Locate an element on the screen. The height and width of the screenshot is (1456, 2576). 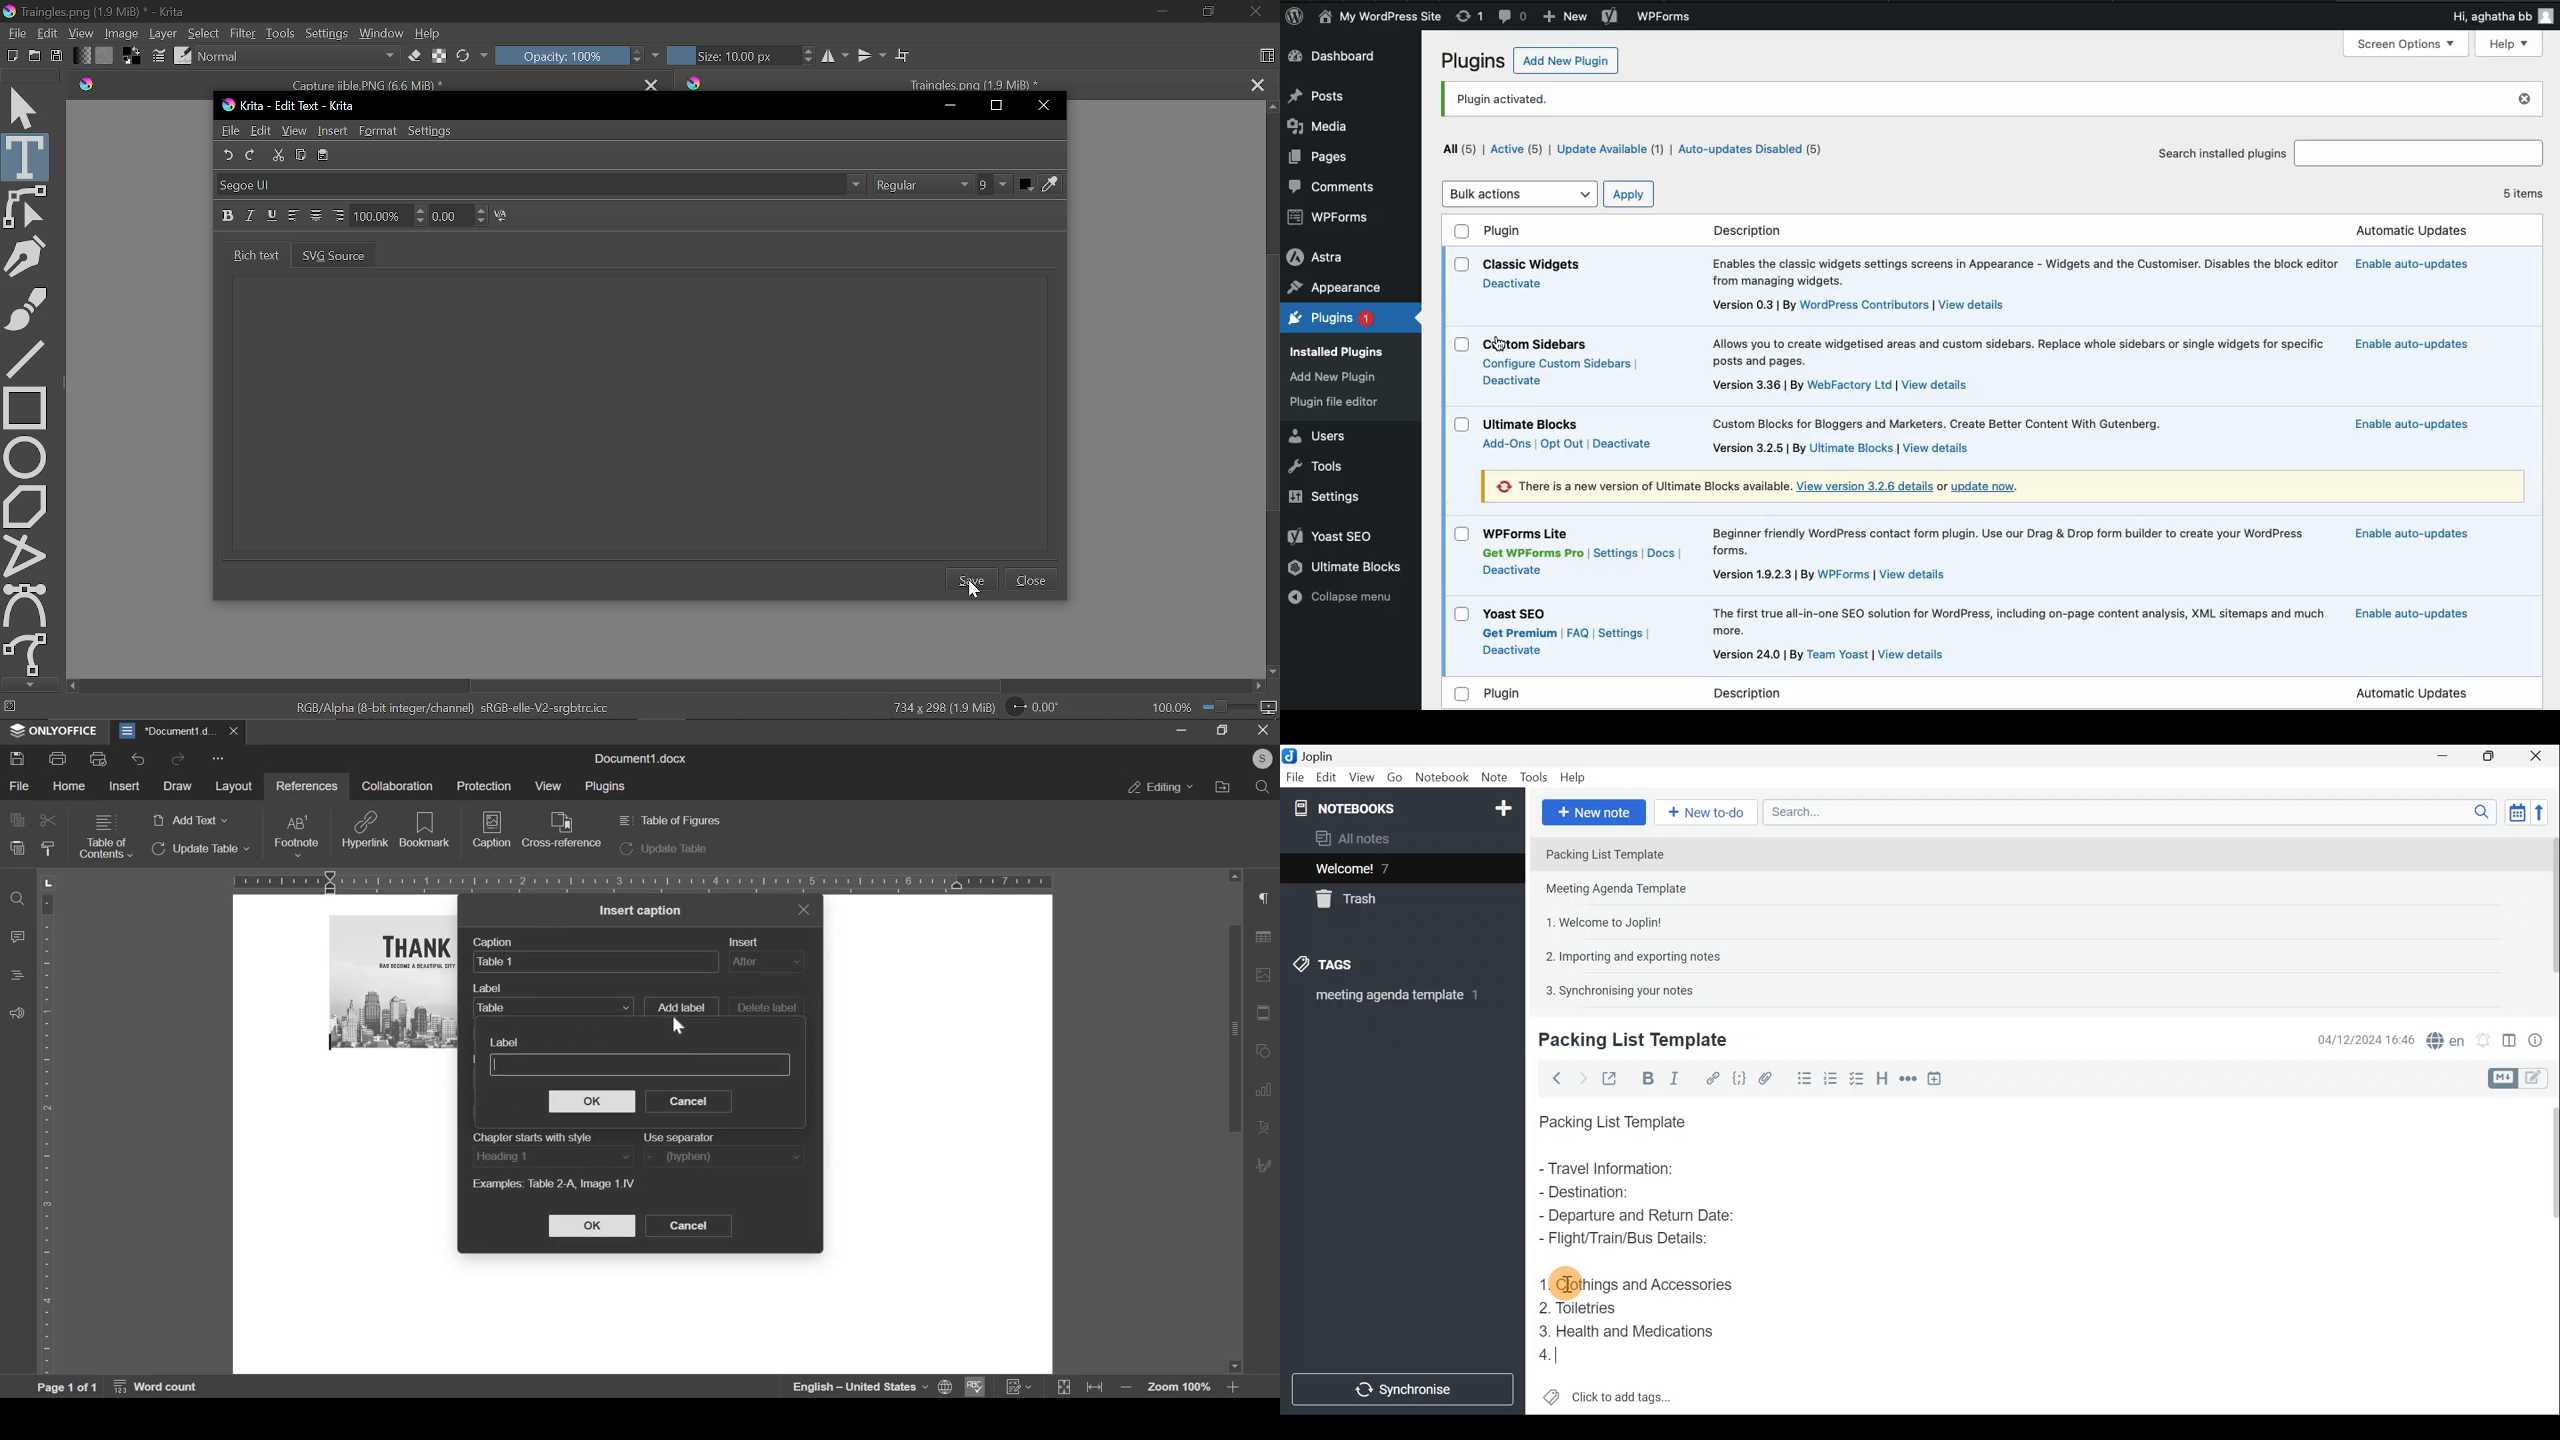
home is located at coordinates (70, 786).